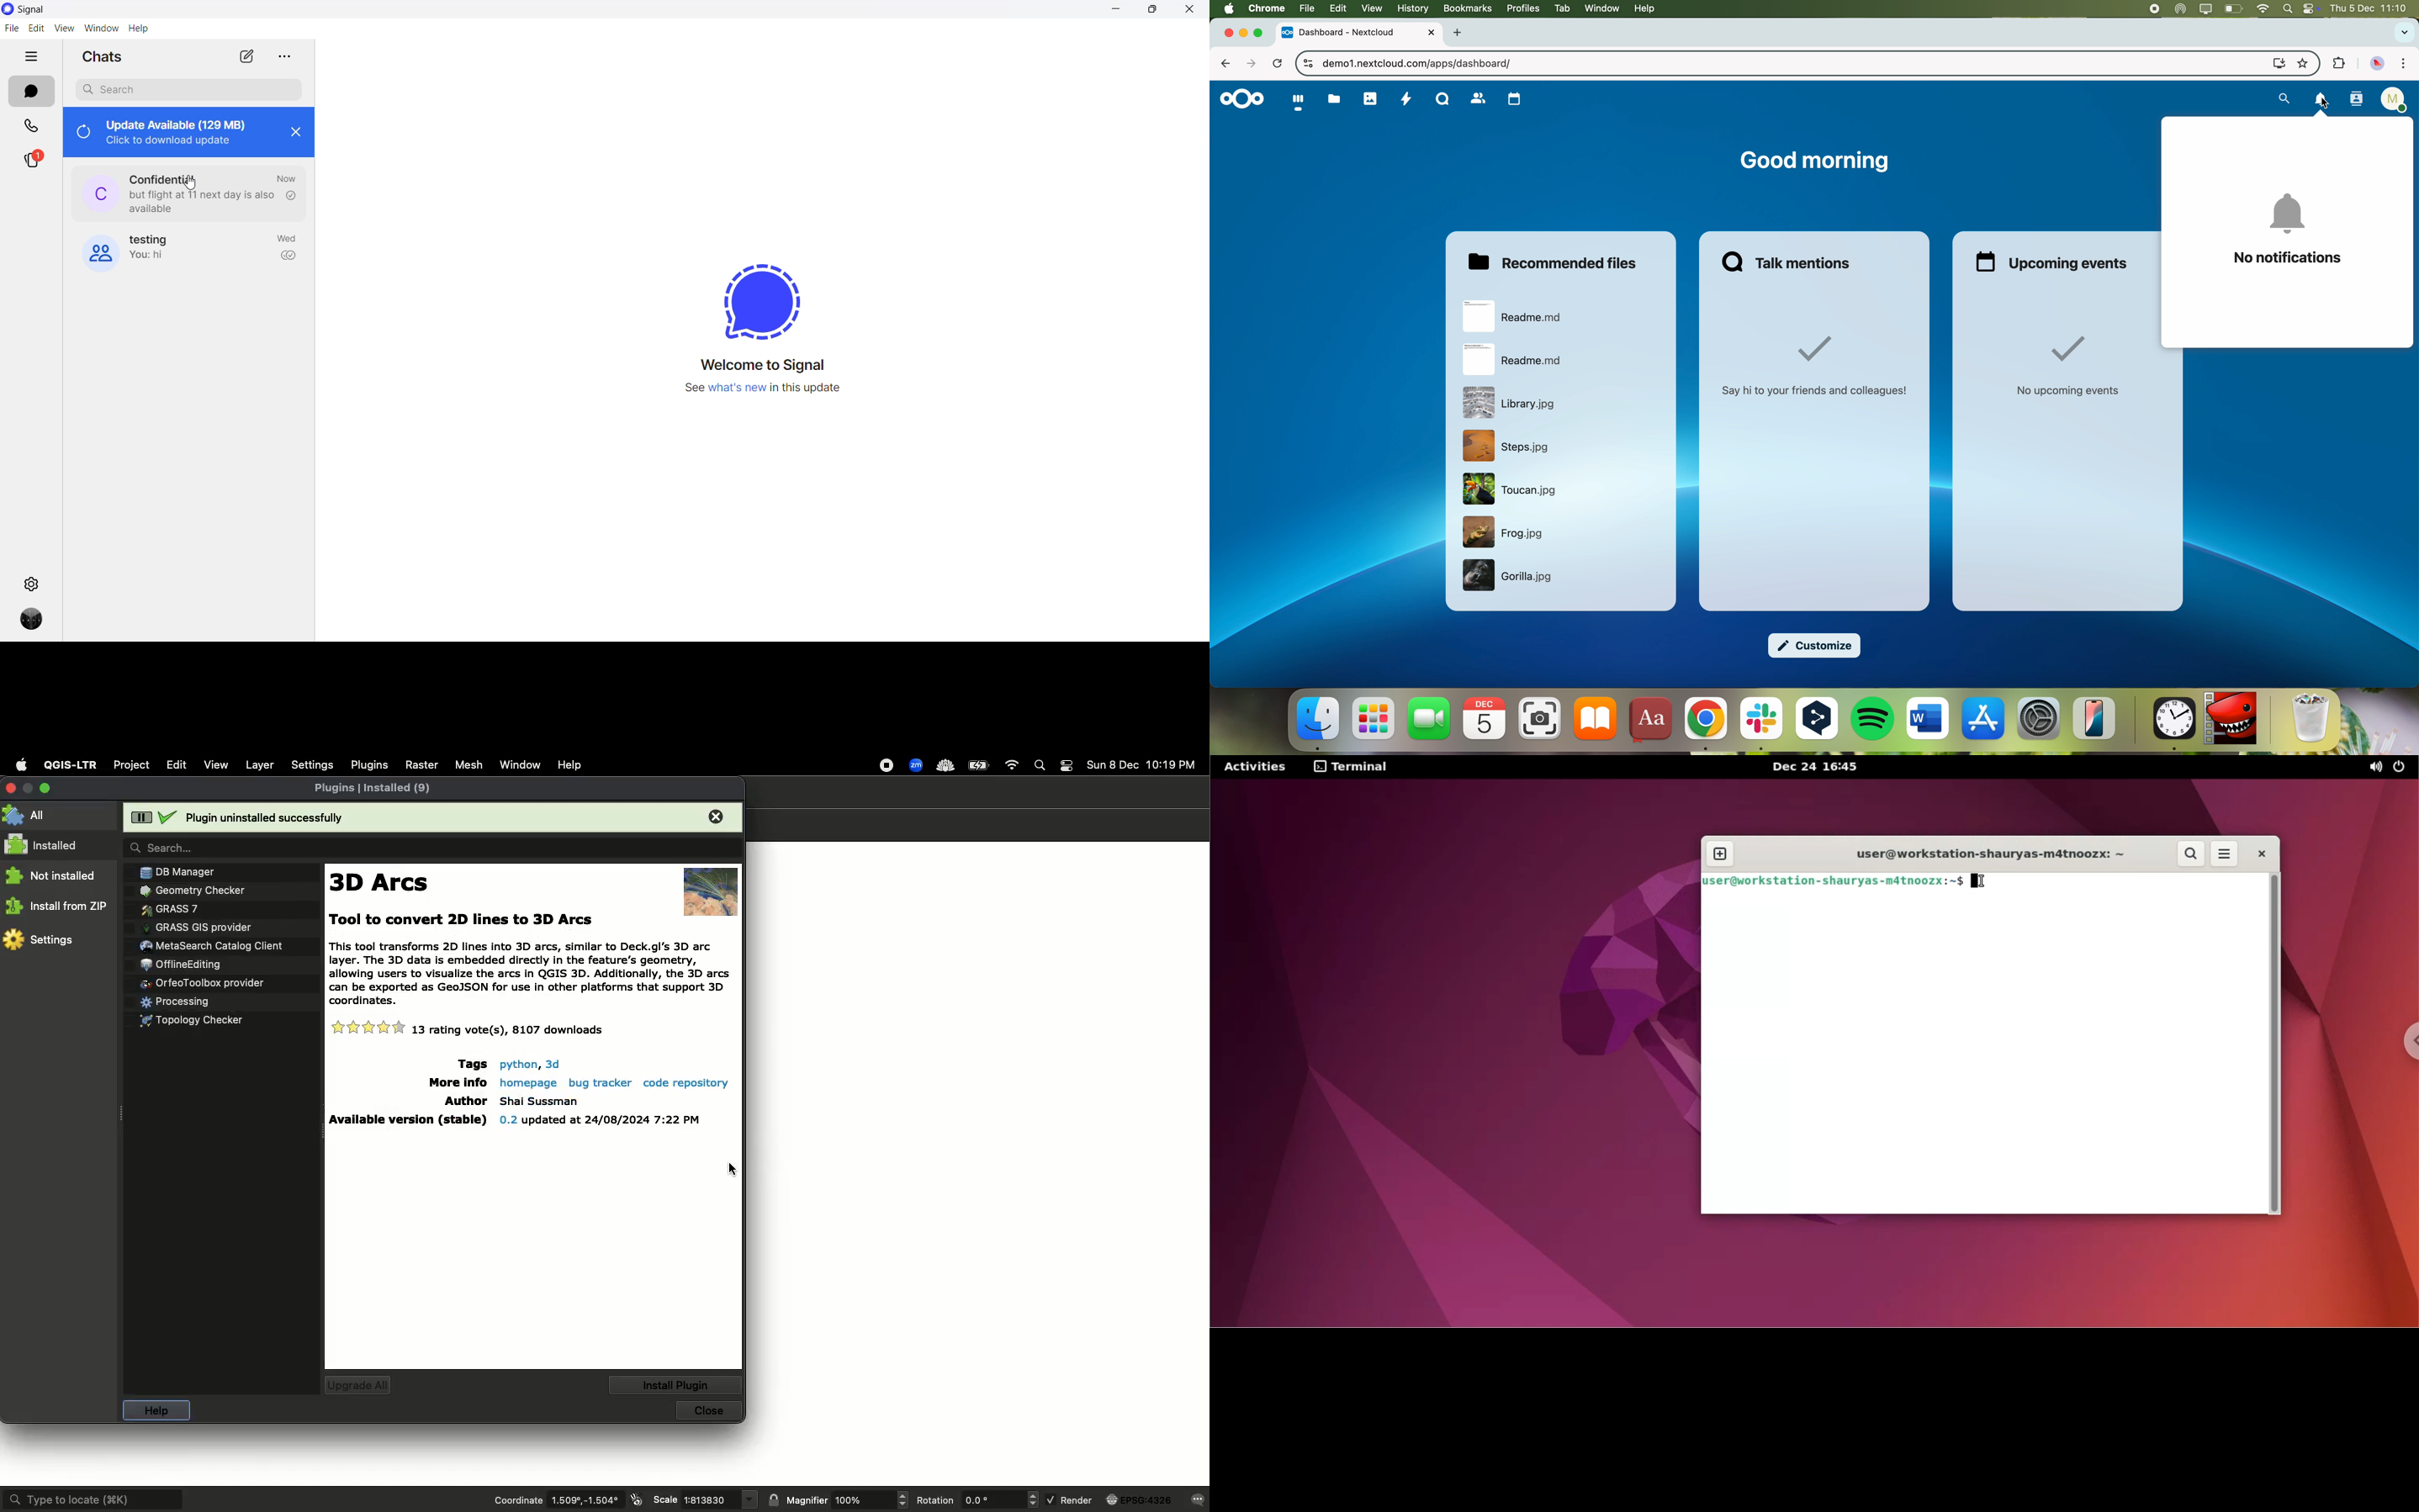  What do you see at coordinates (100, 252) in the screenshot?
I see `group cover photo` at bounding box center [100, 252].